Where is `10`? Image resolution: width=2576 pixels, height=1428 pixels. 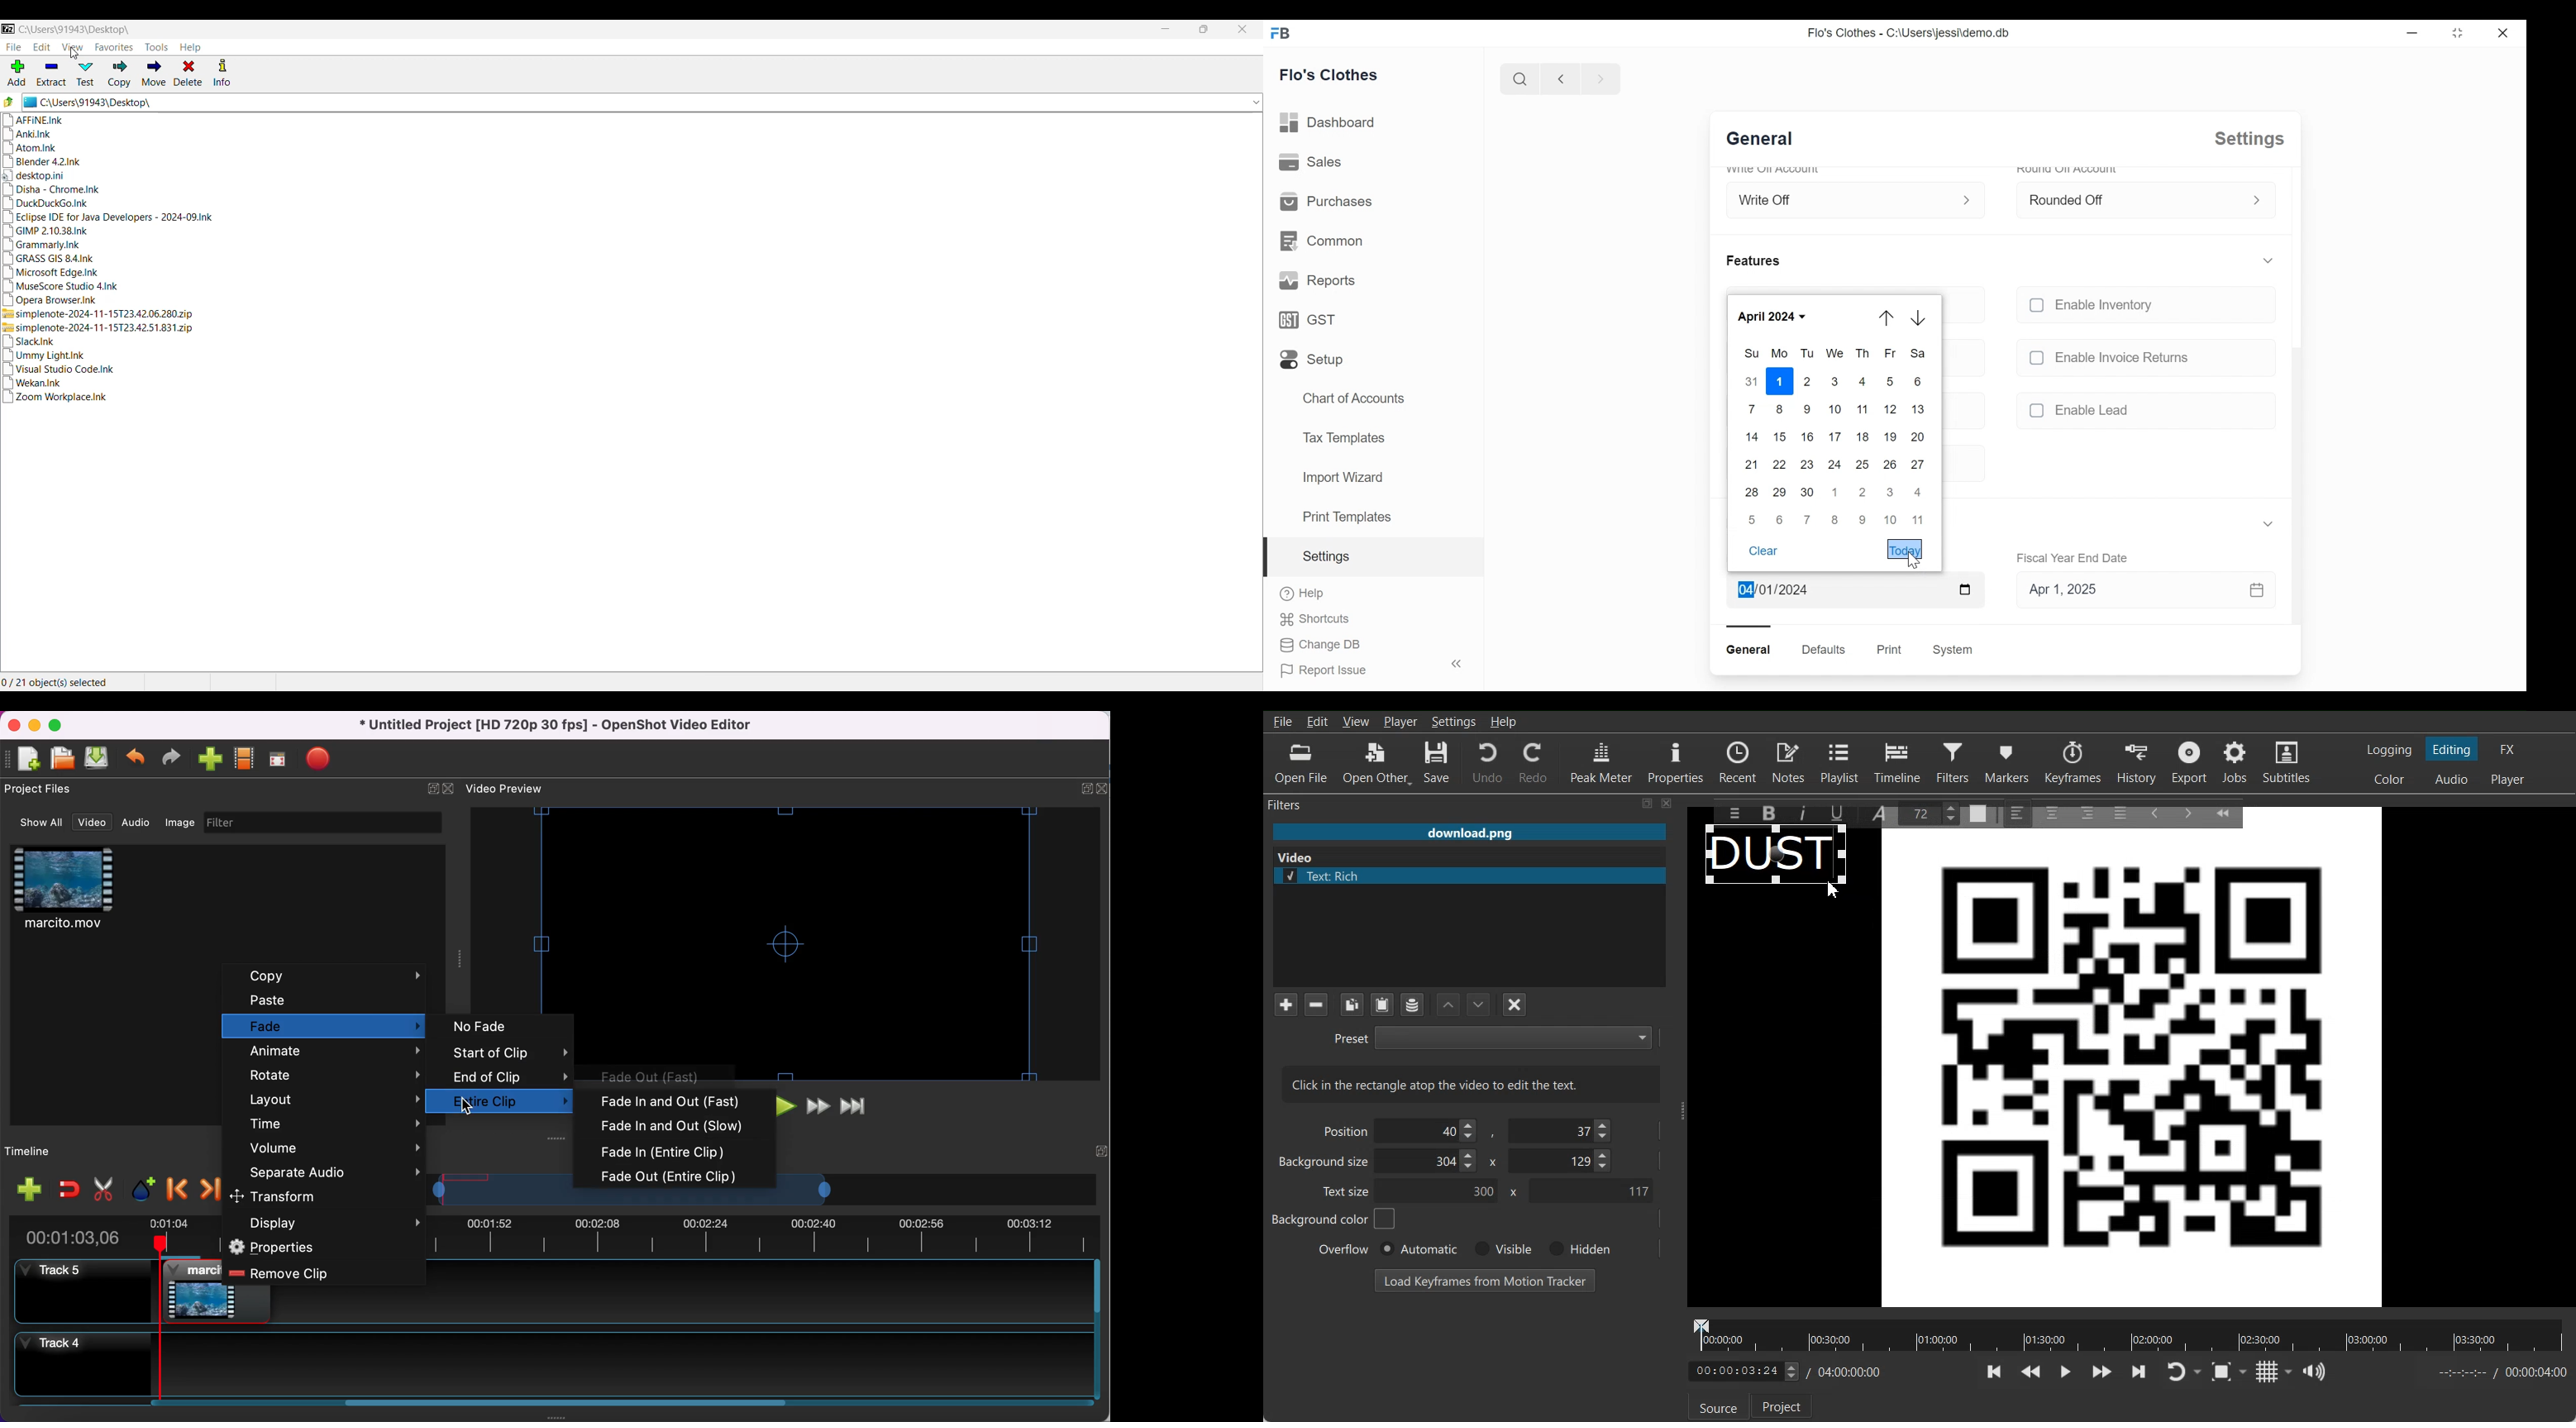 10 is located at coordinates (1890, 519).